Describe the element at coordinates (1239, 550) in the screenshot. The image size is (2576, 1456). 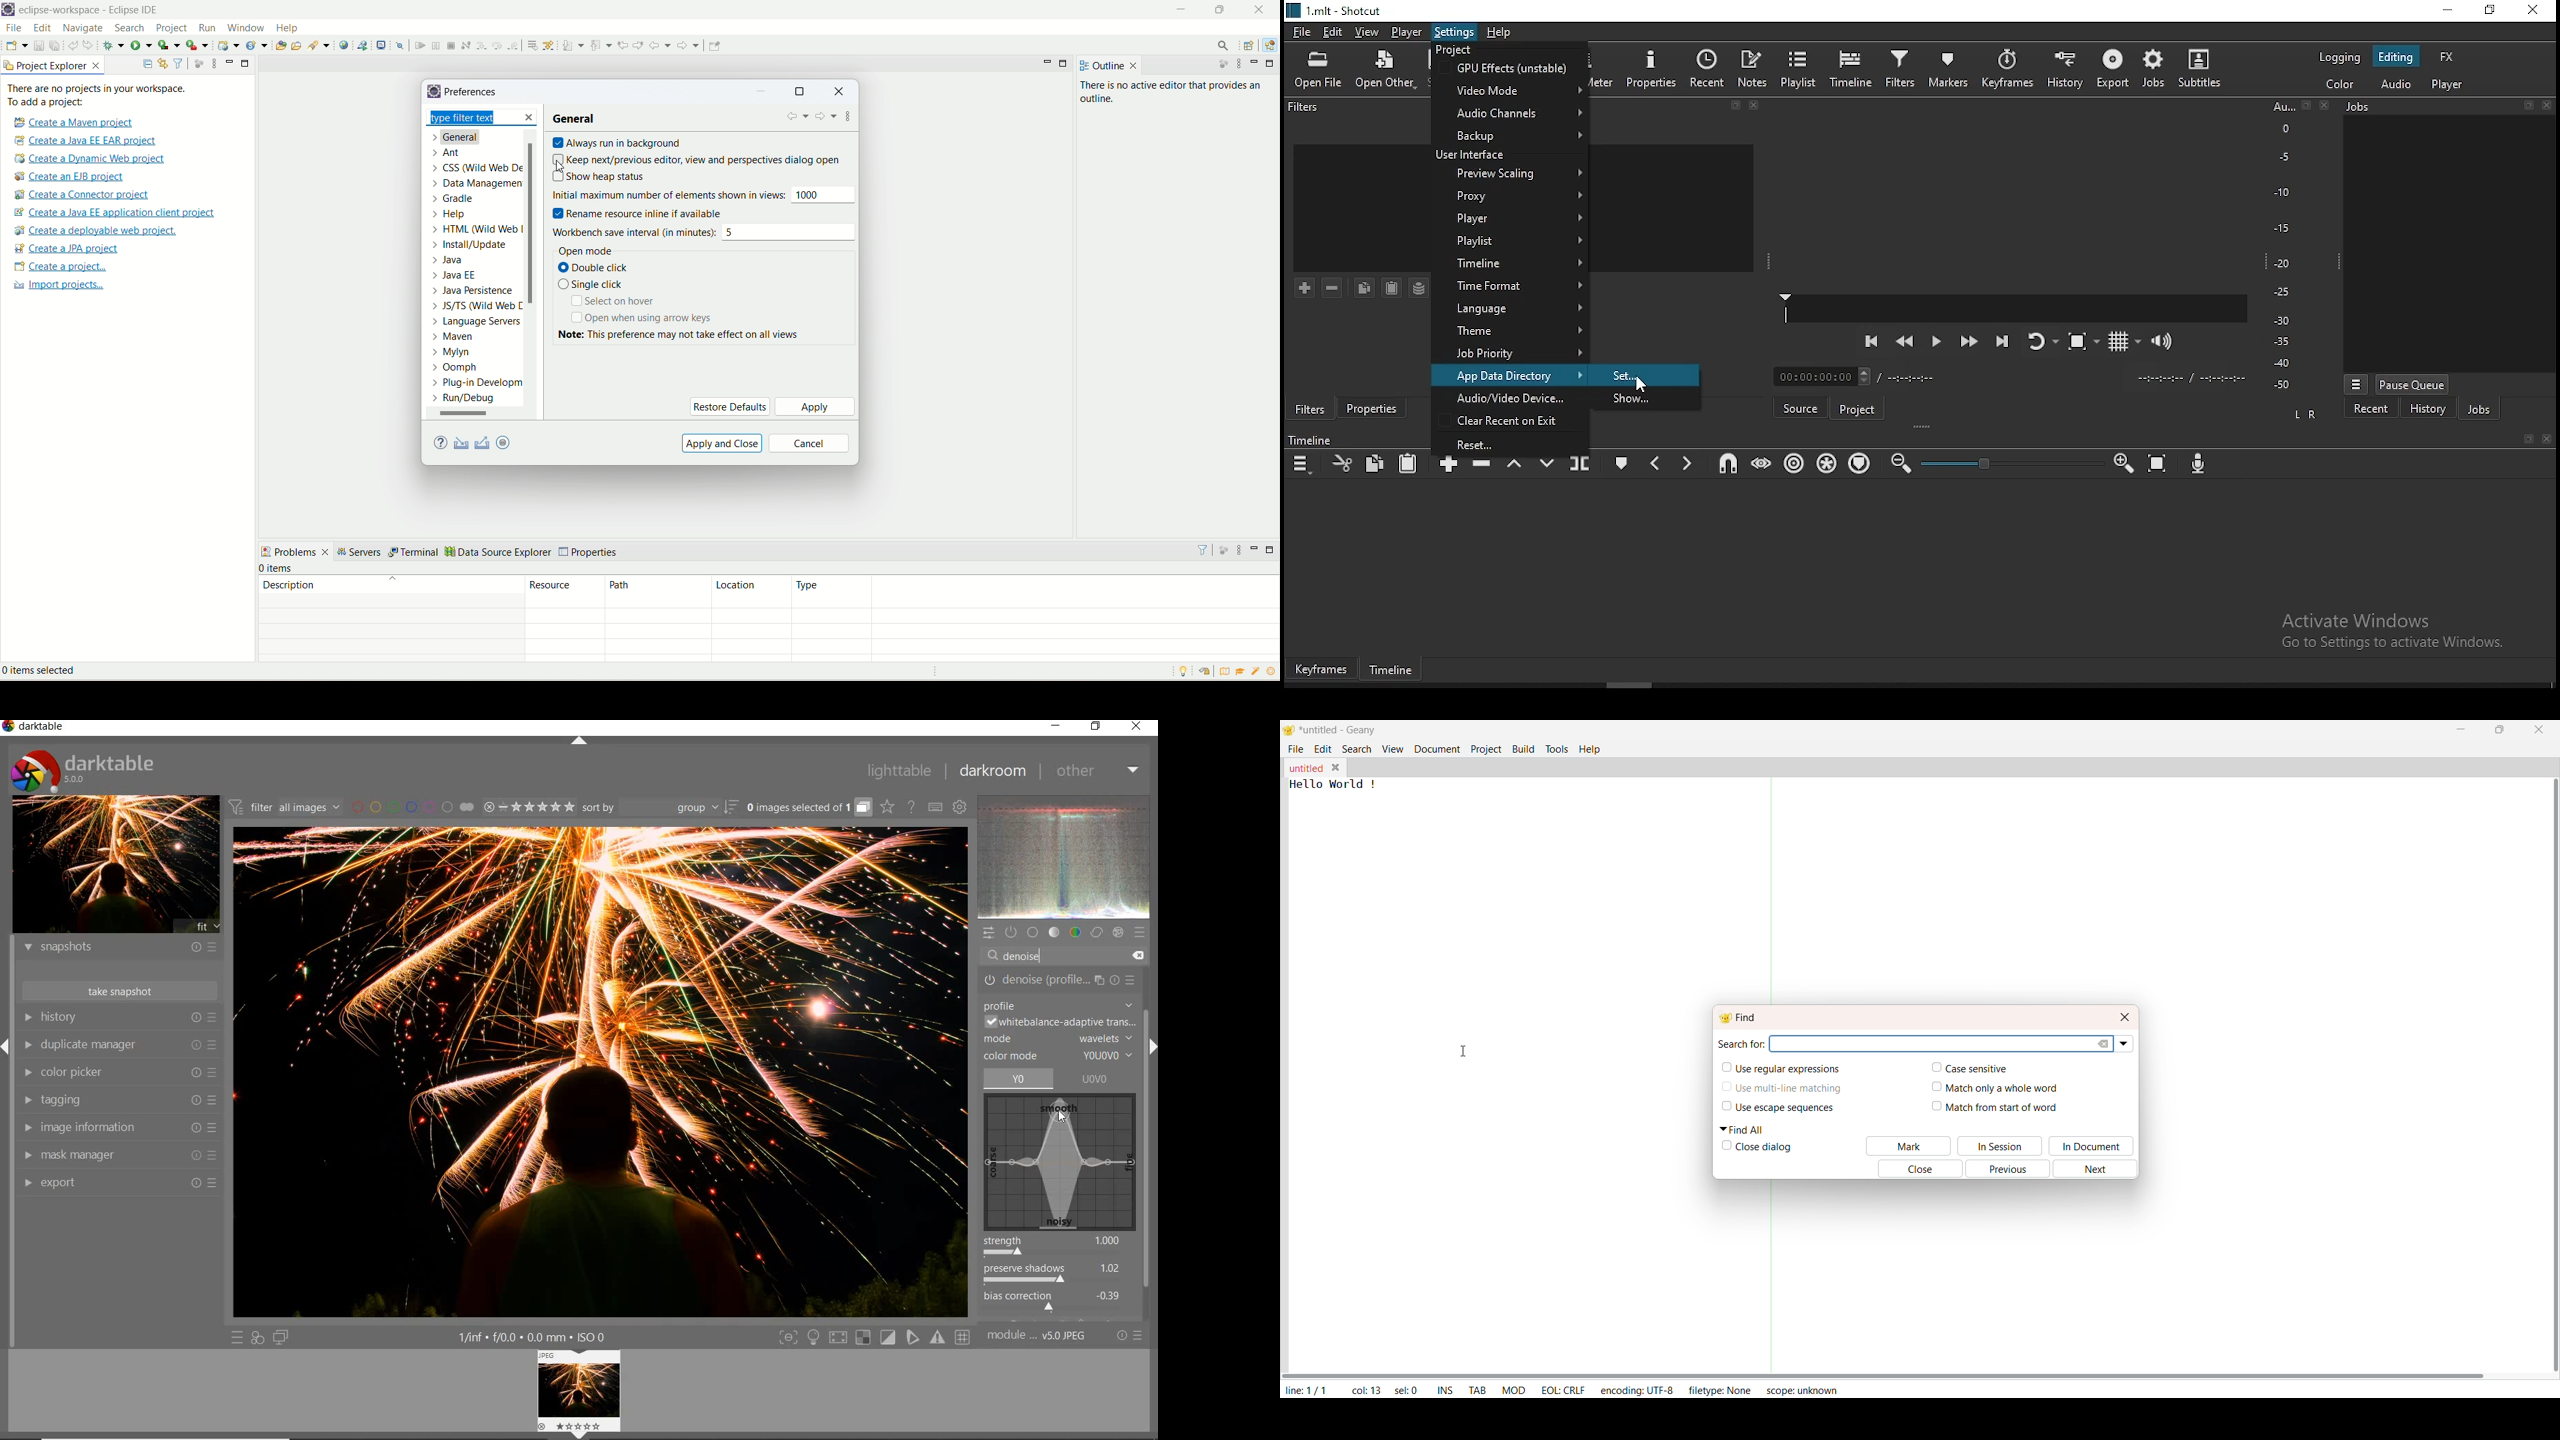
I see `view menu` at that location.